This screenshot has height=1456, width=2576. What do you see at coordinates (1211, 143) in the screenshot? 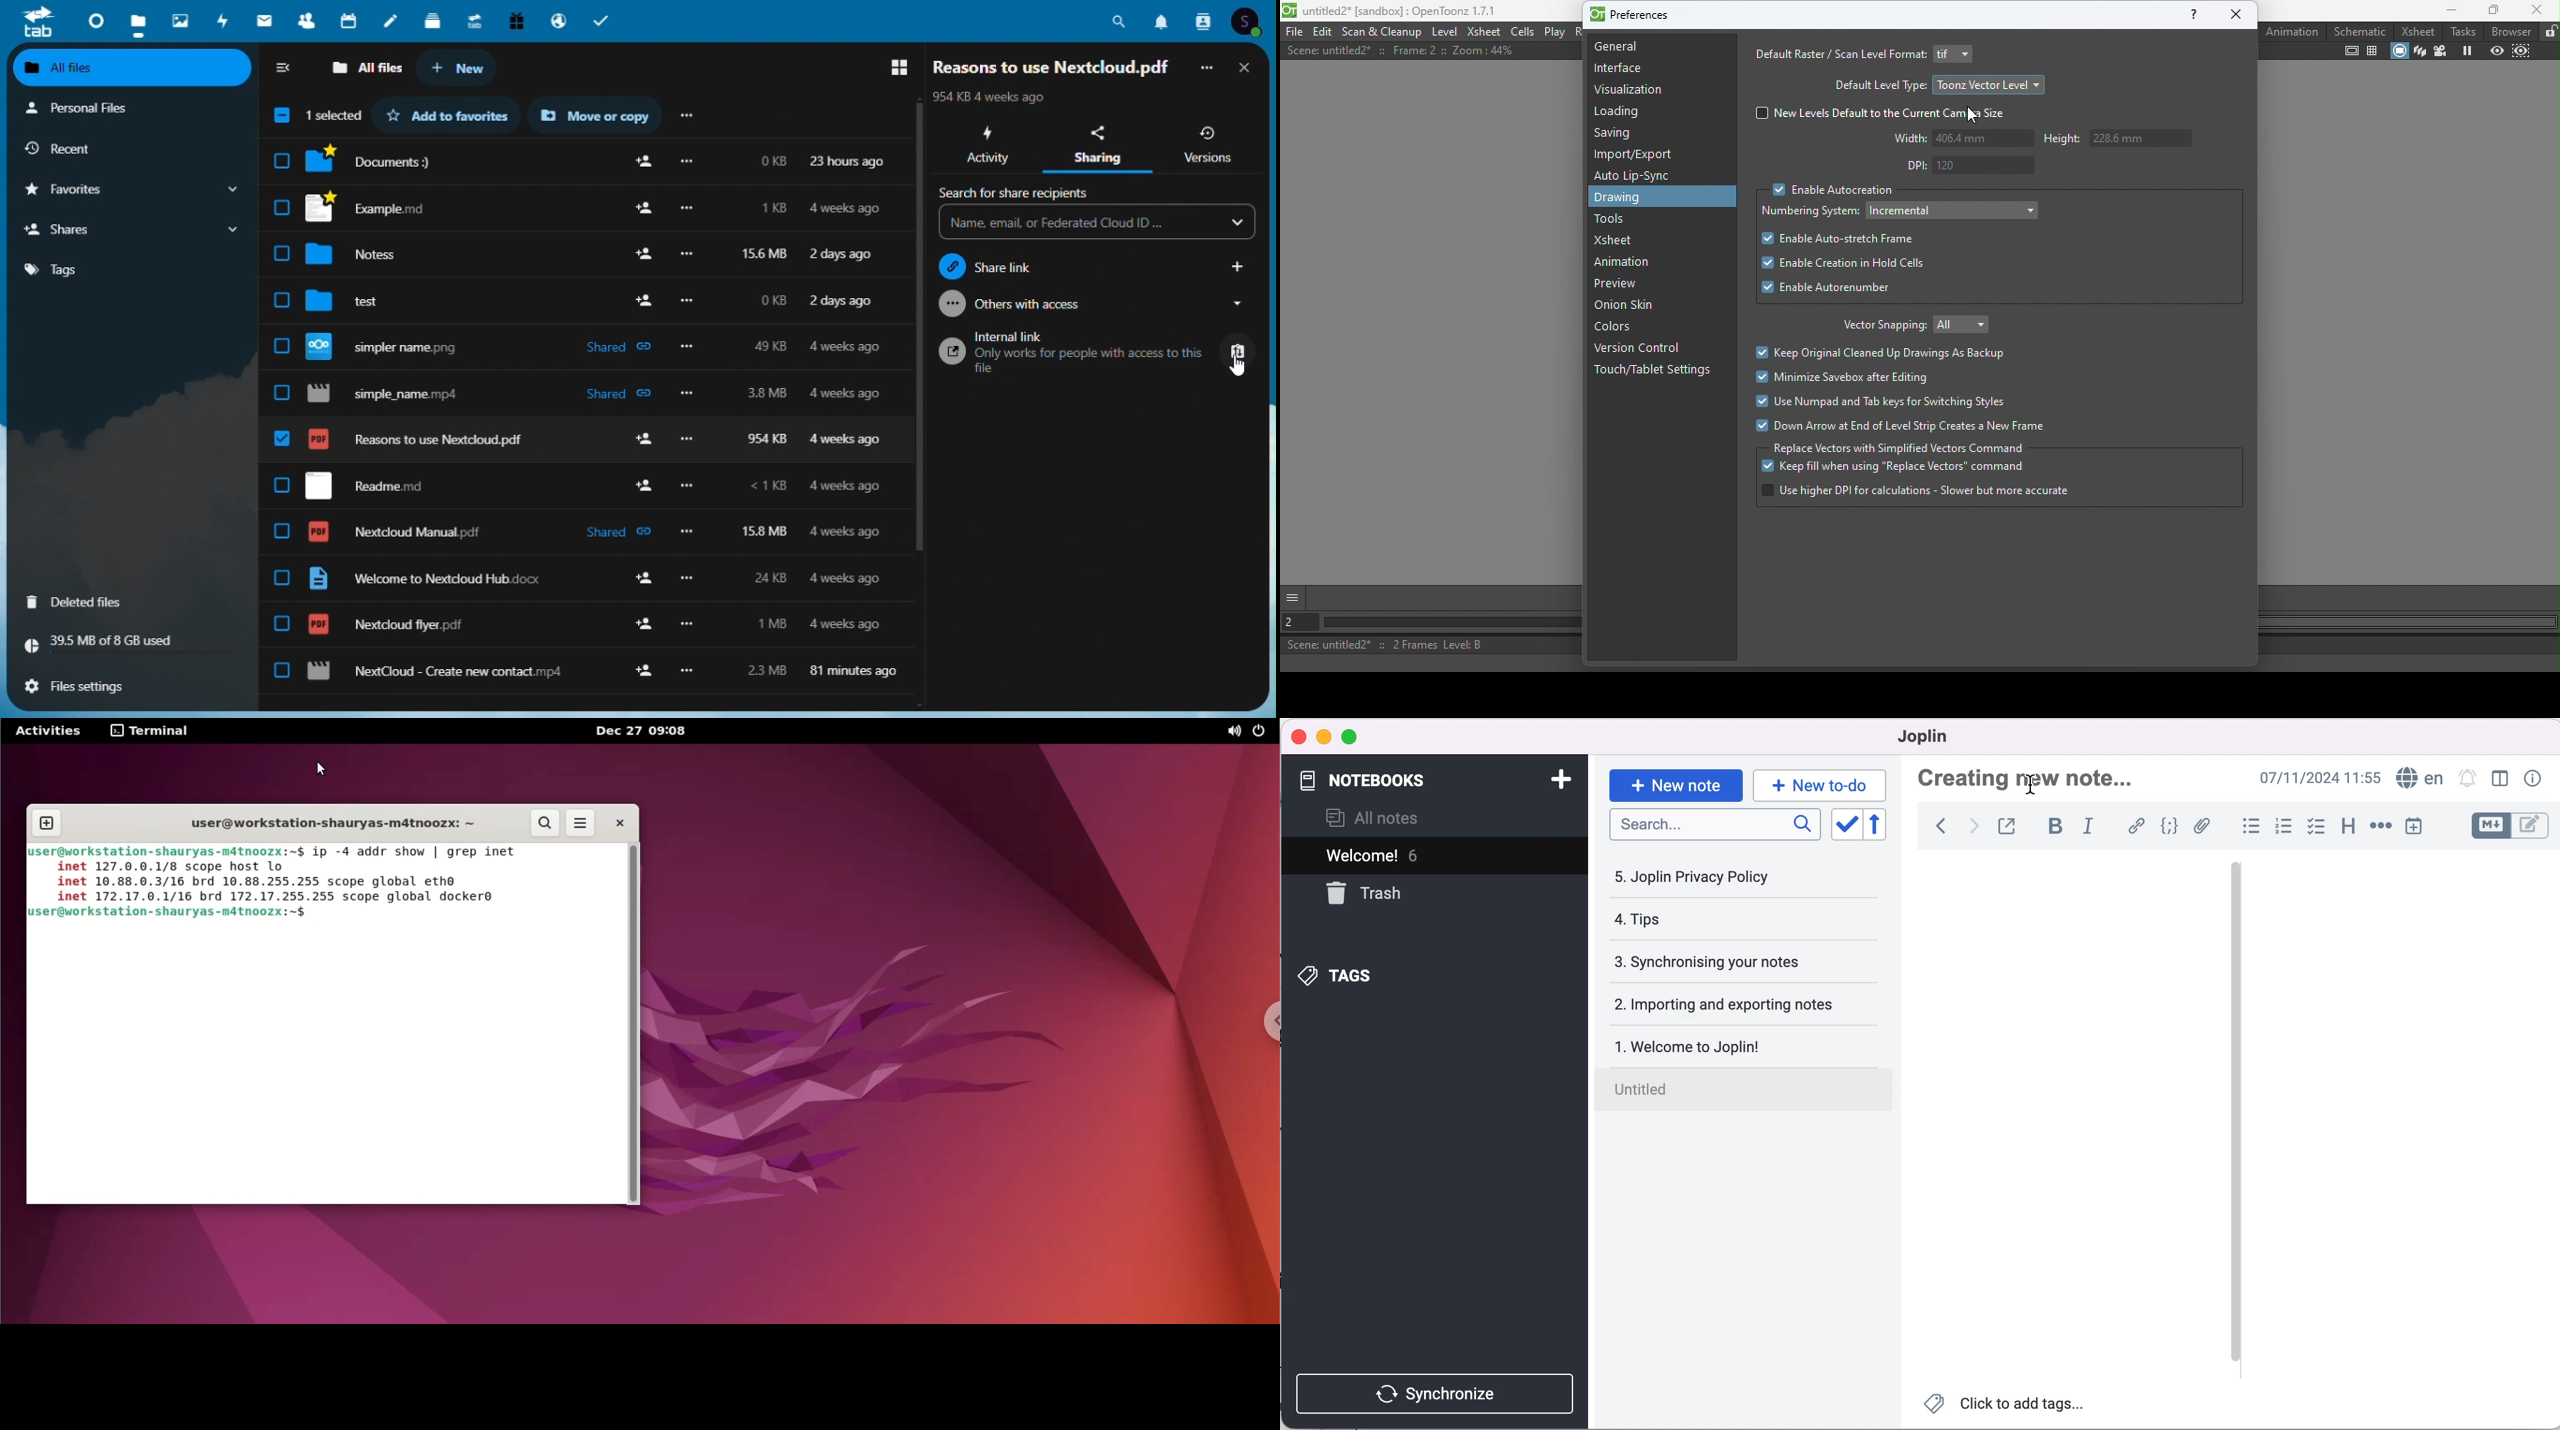
I see `versions` at bounding box center [1211, 143].